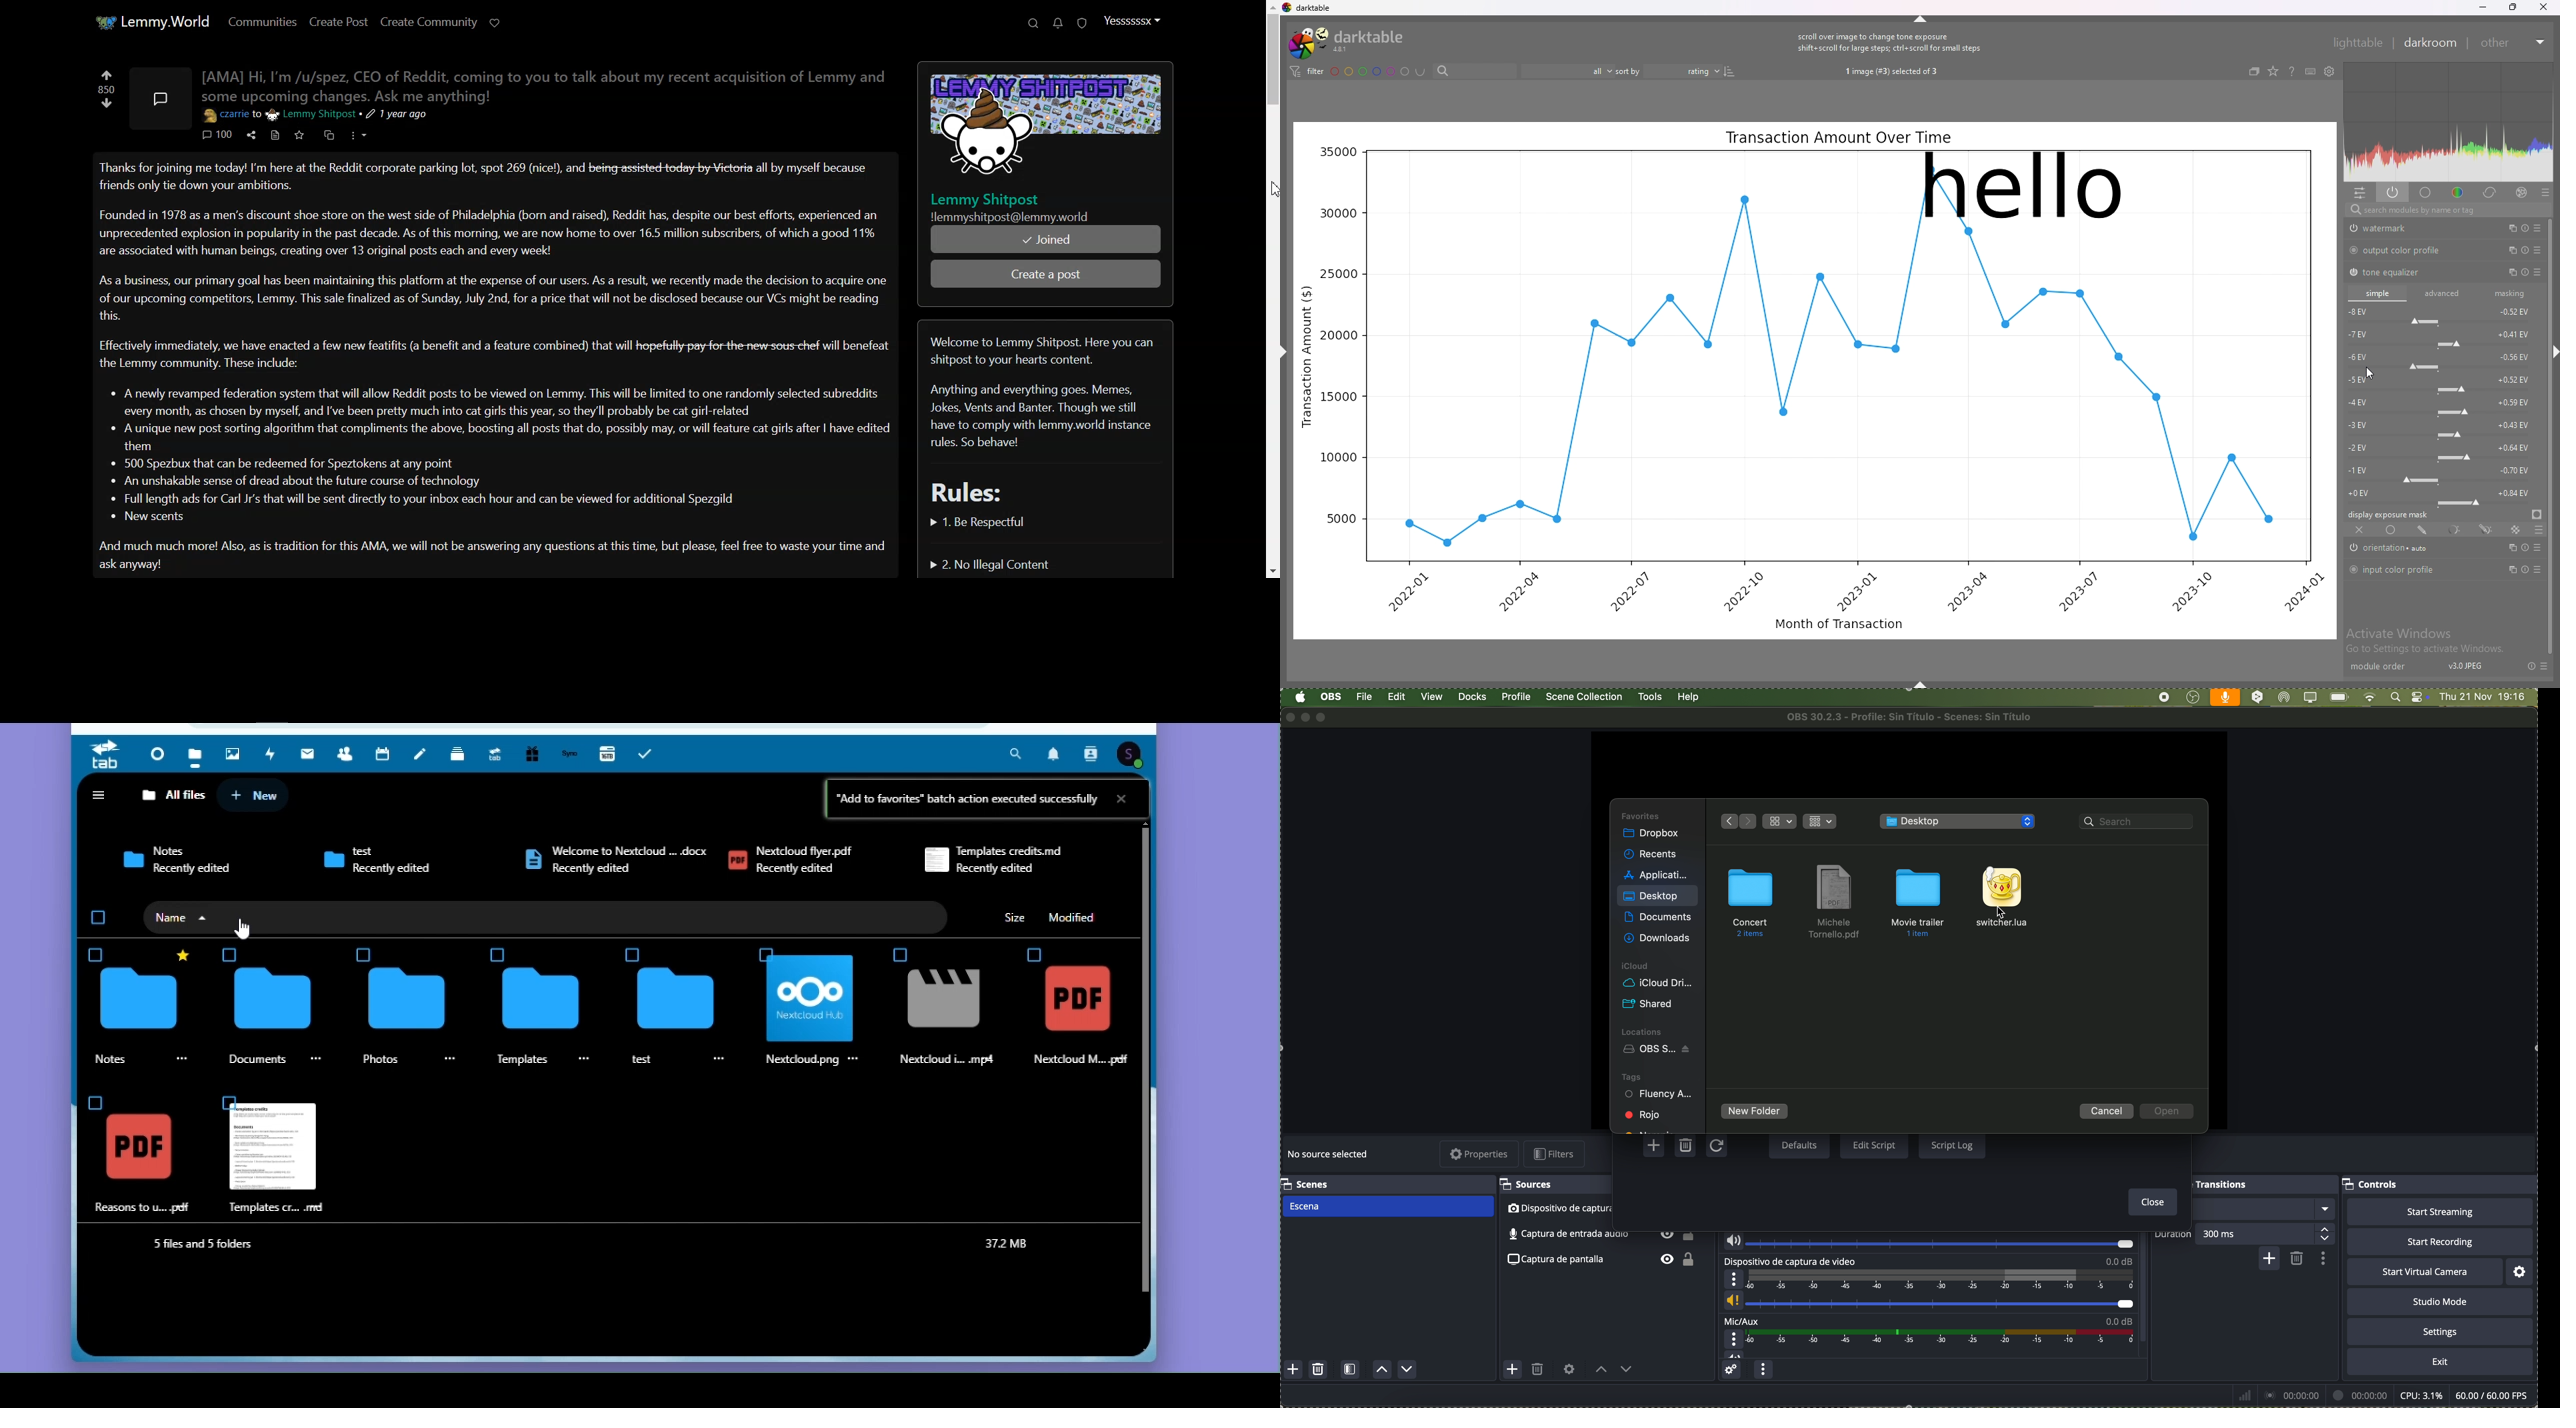 This screenshot has height=1428, width=2576. What do you see at coordinates (1656, 1145) in the screenshot?
I see `click on add script` at bounding box center [1656, 1145].